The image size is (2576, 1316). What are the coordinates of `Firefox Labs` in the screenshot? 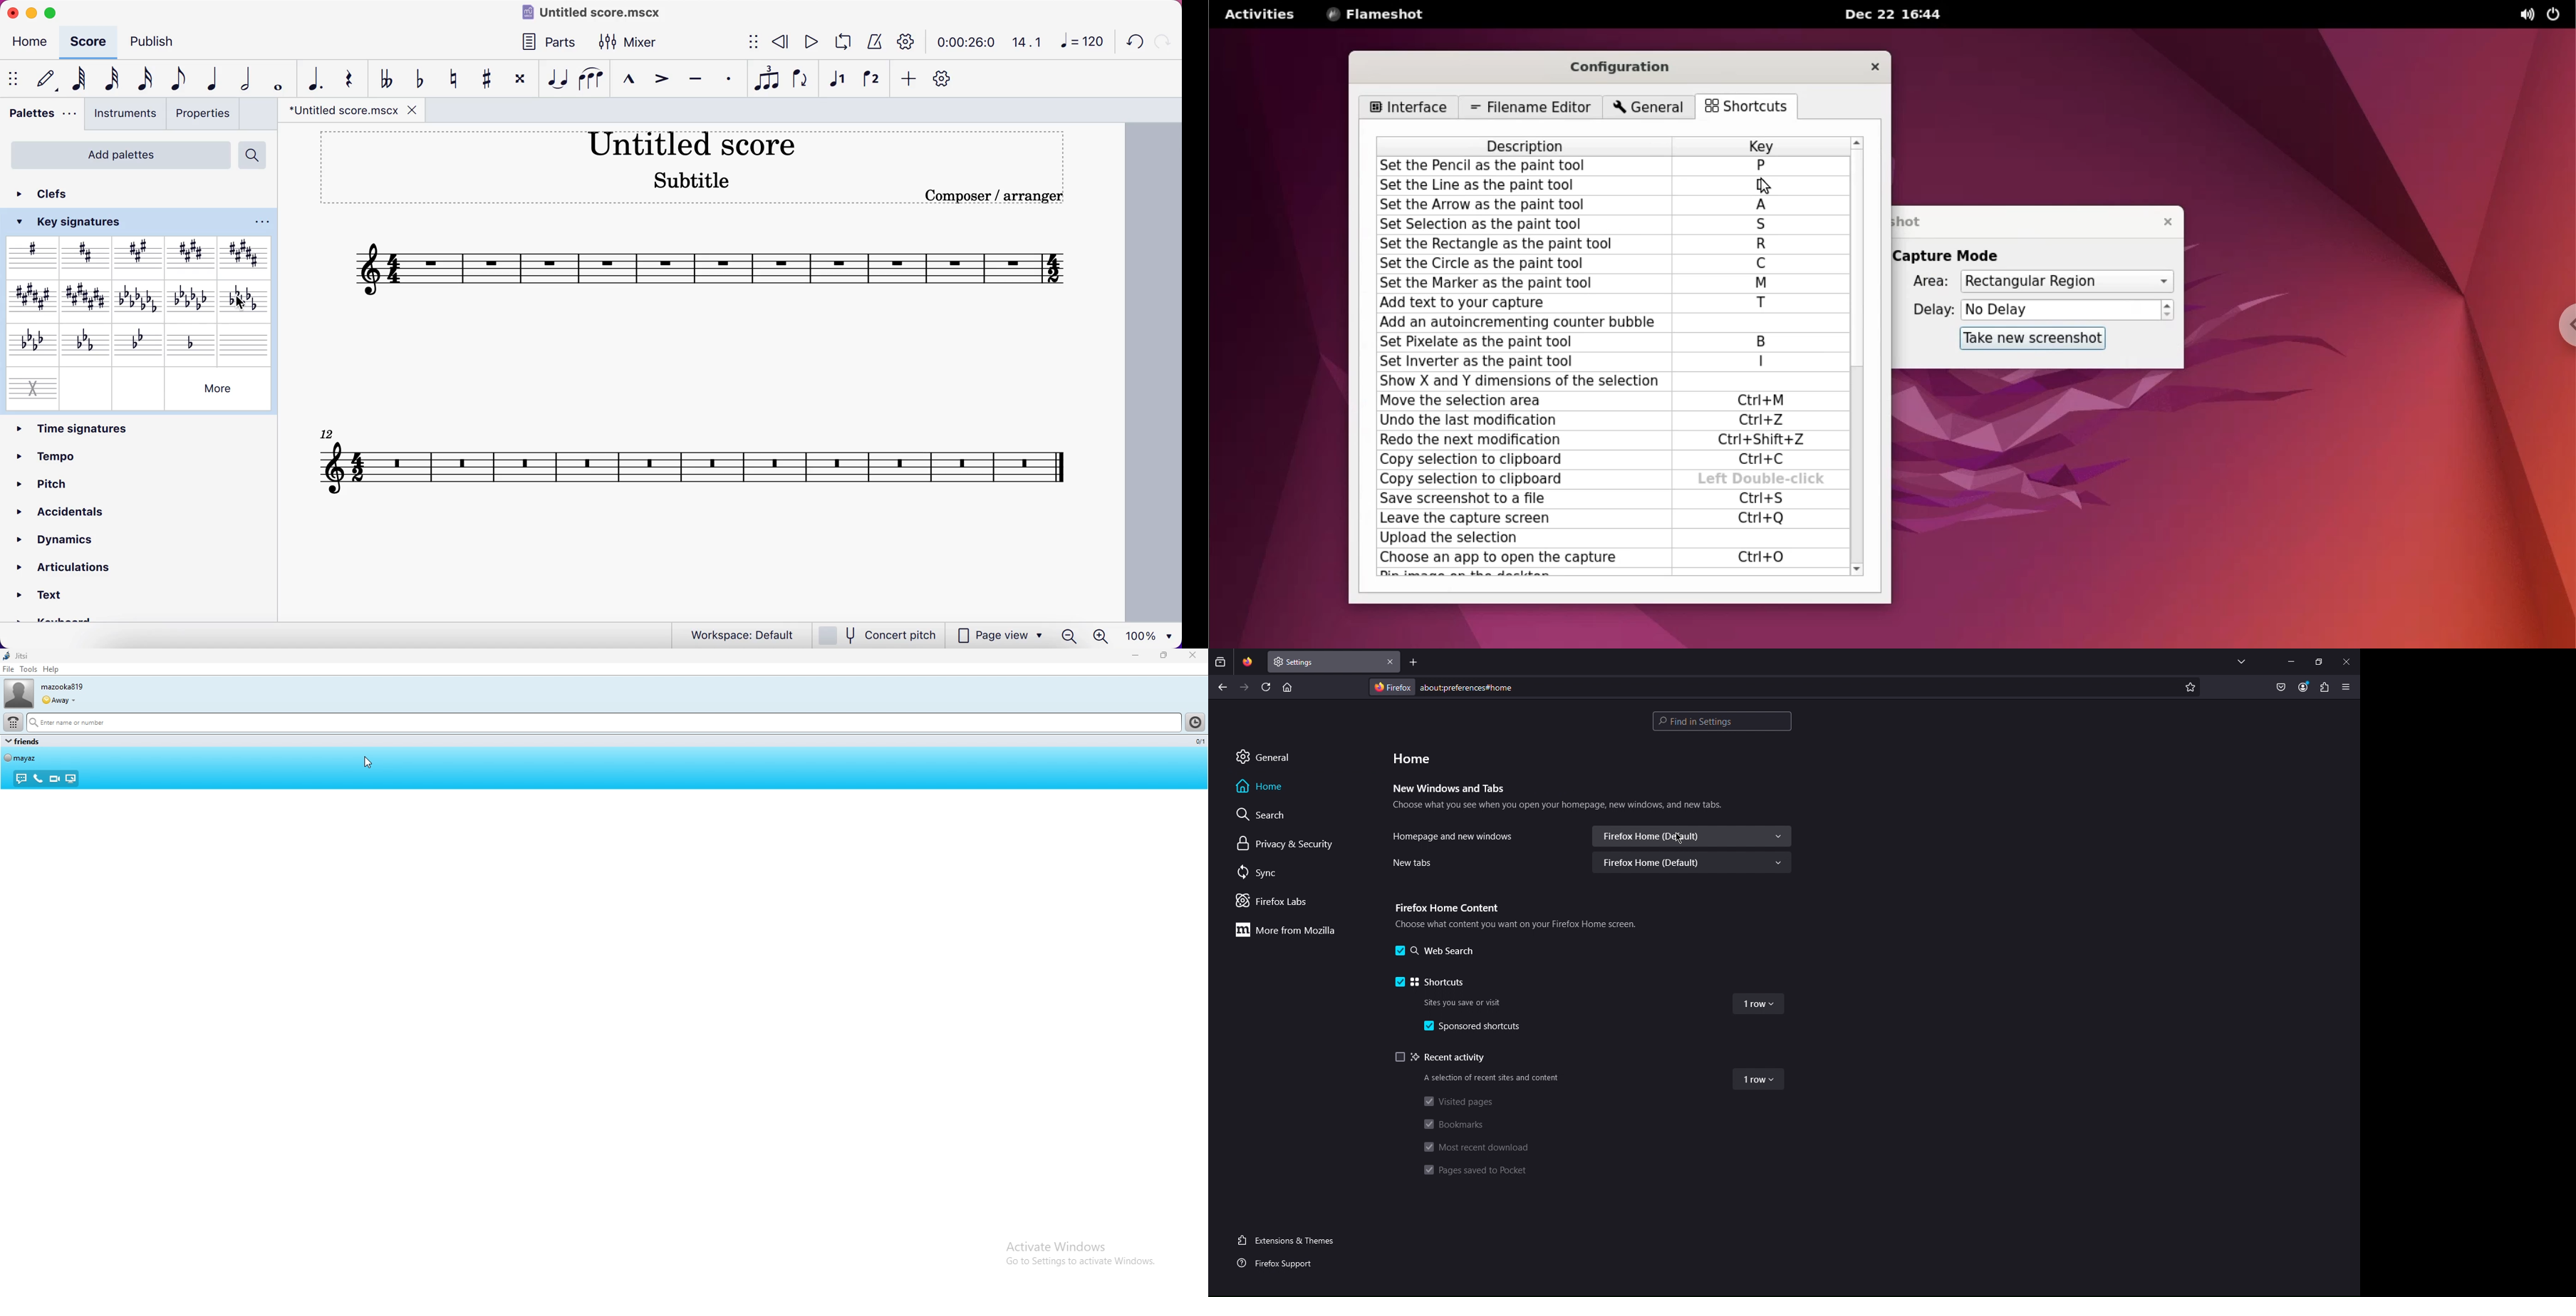 It's located at (1276, 902).